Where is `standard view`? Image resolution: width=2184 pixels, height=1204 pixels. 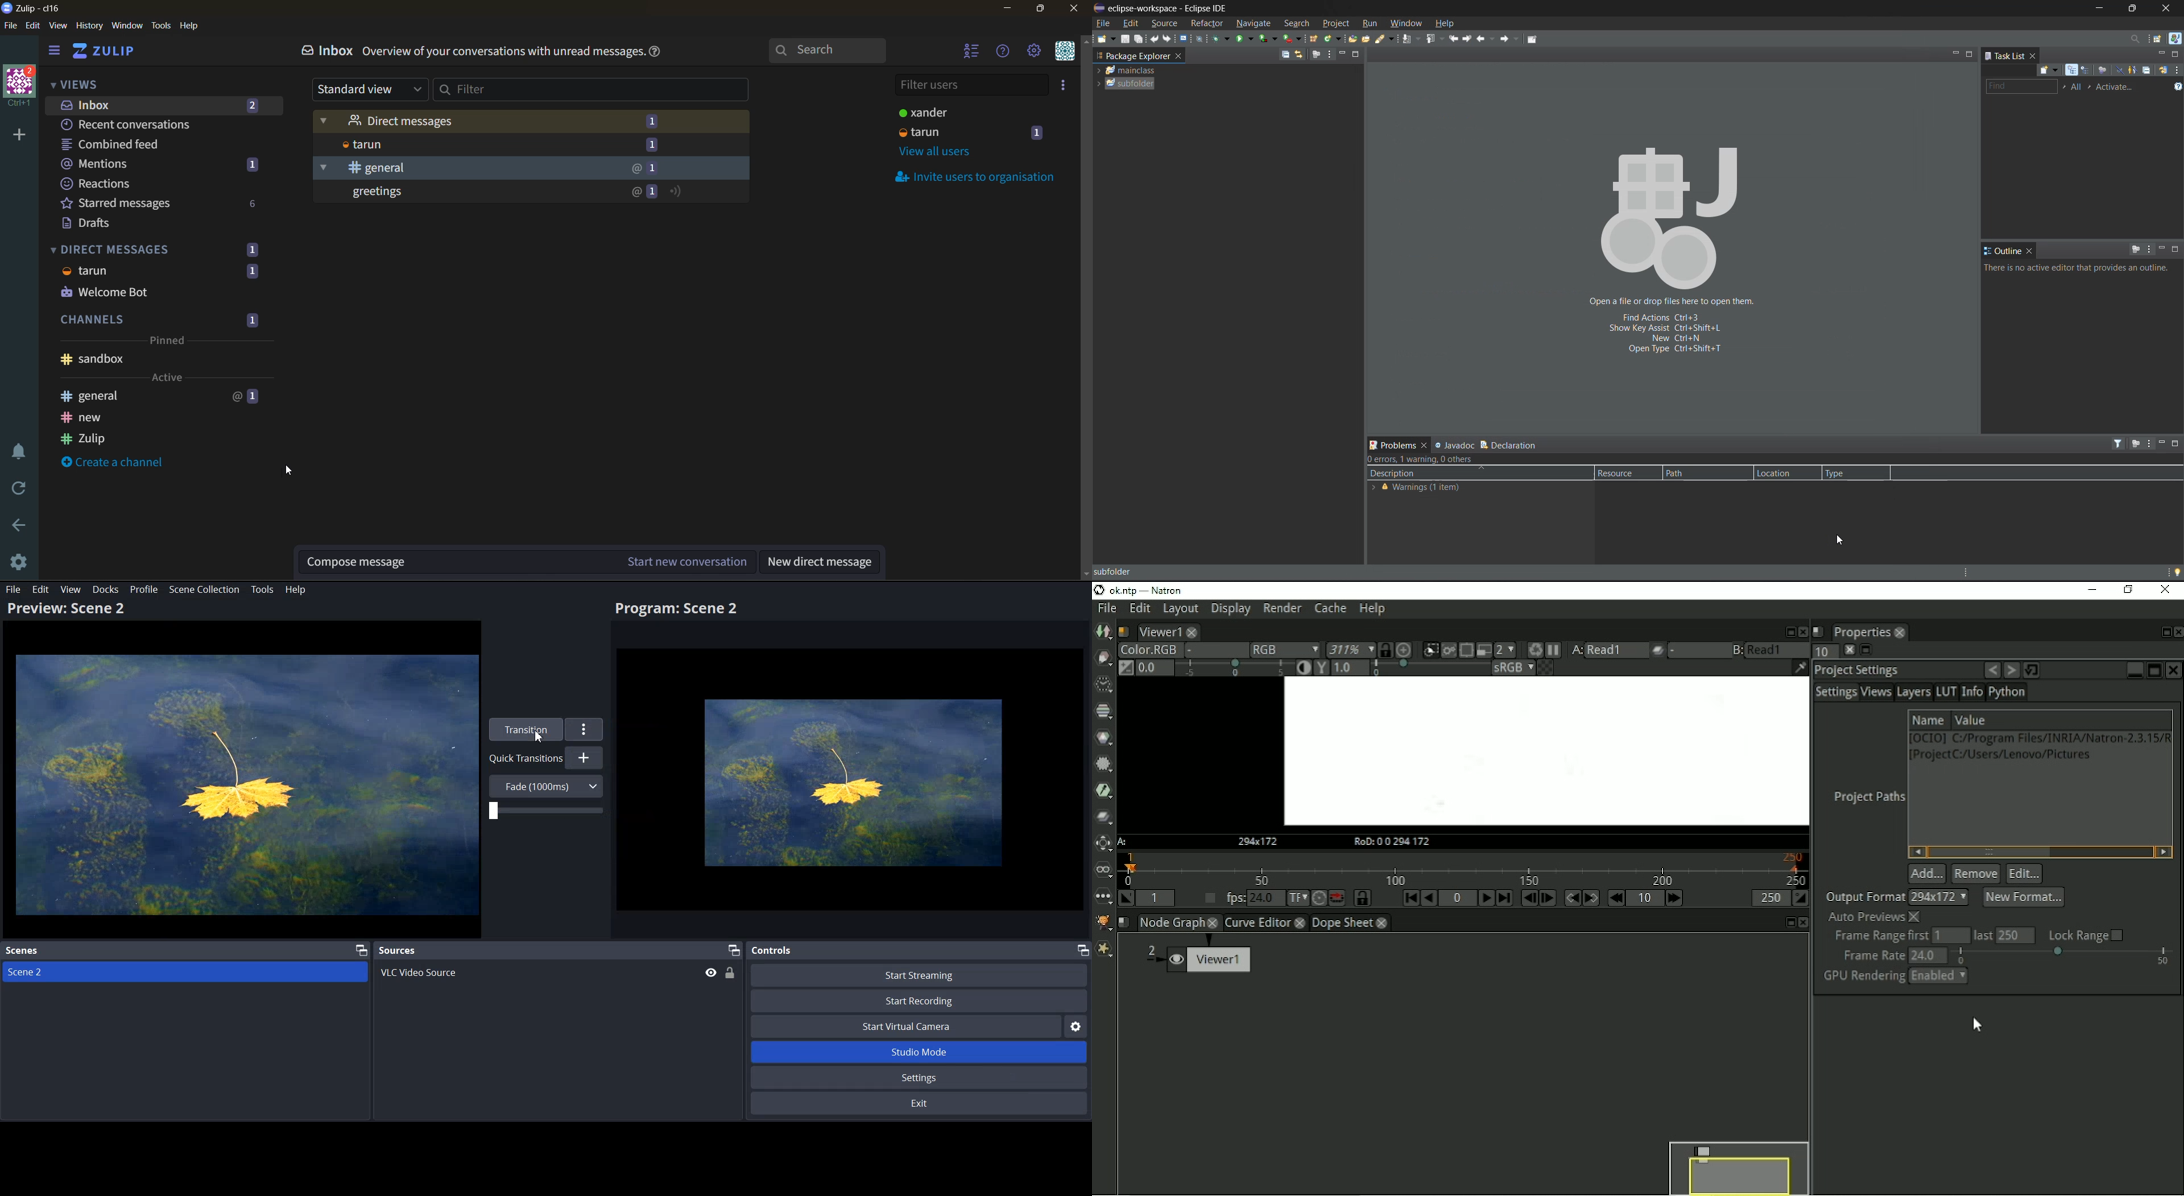 standard view is located at coordinates (372, 89).